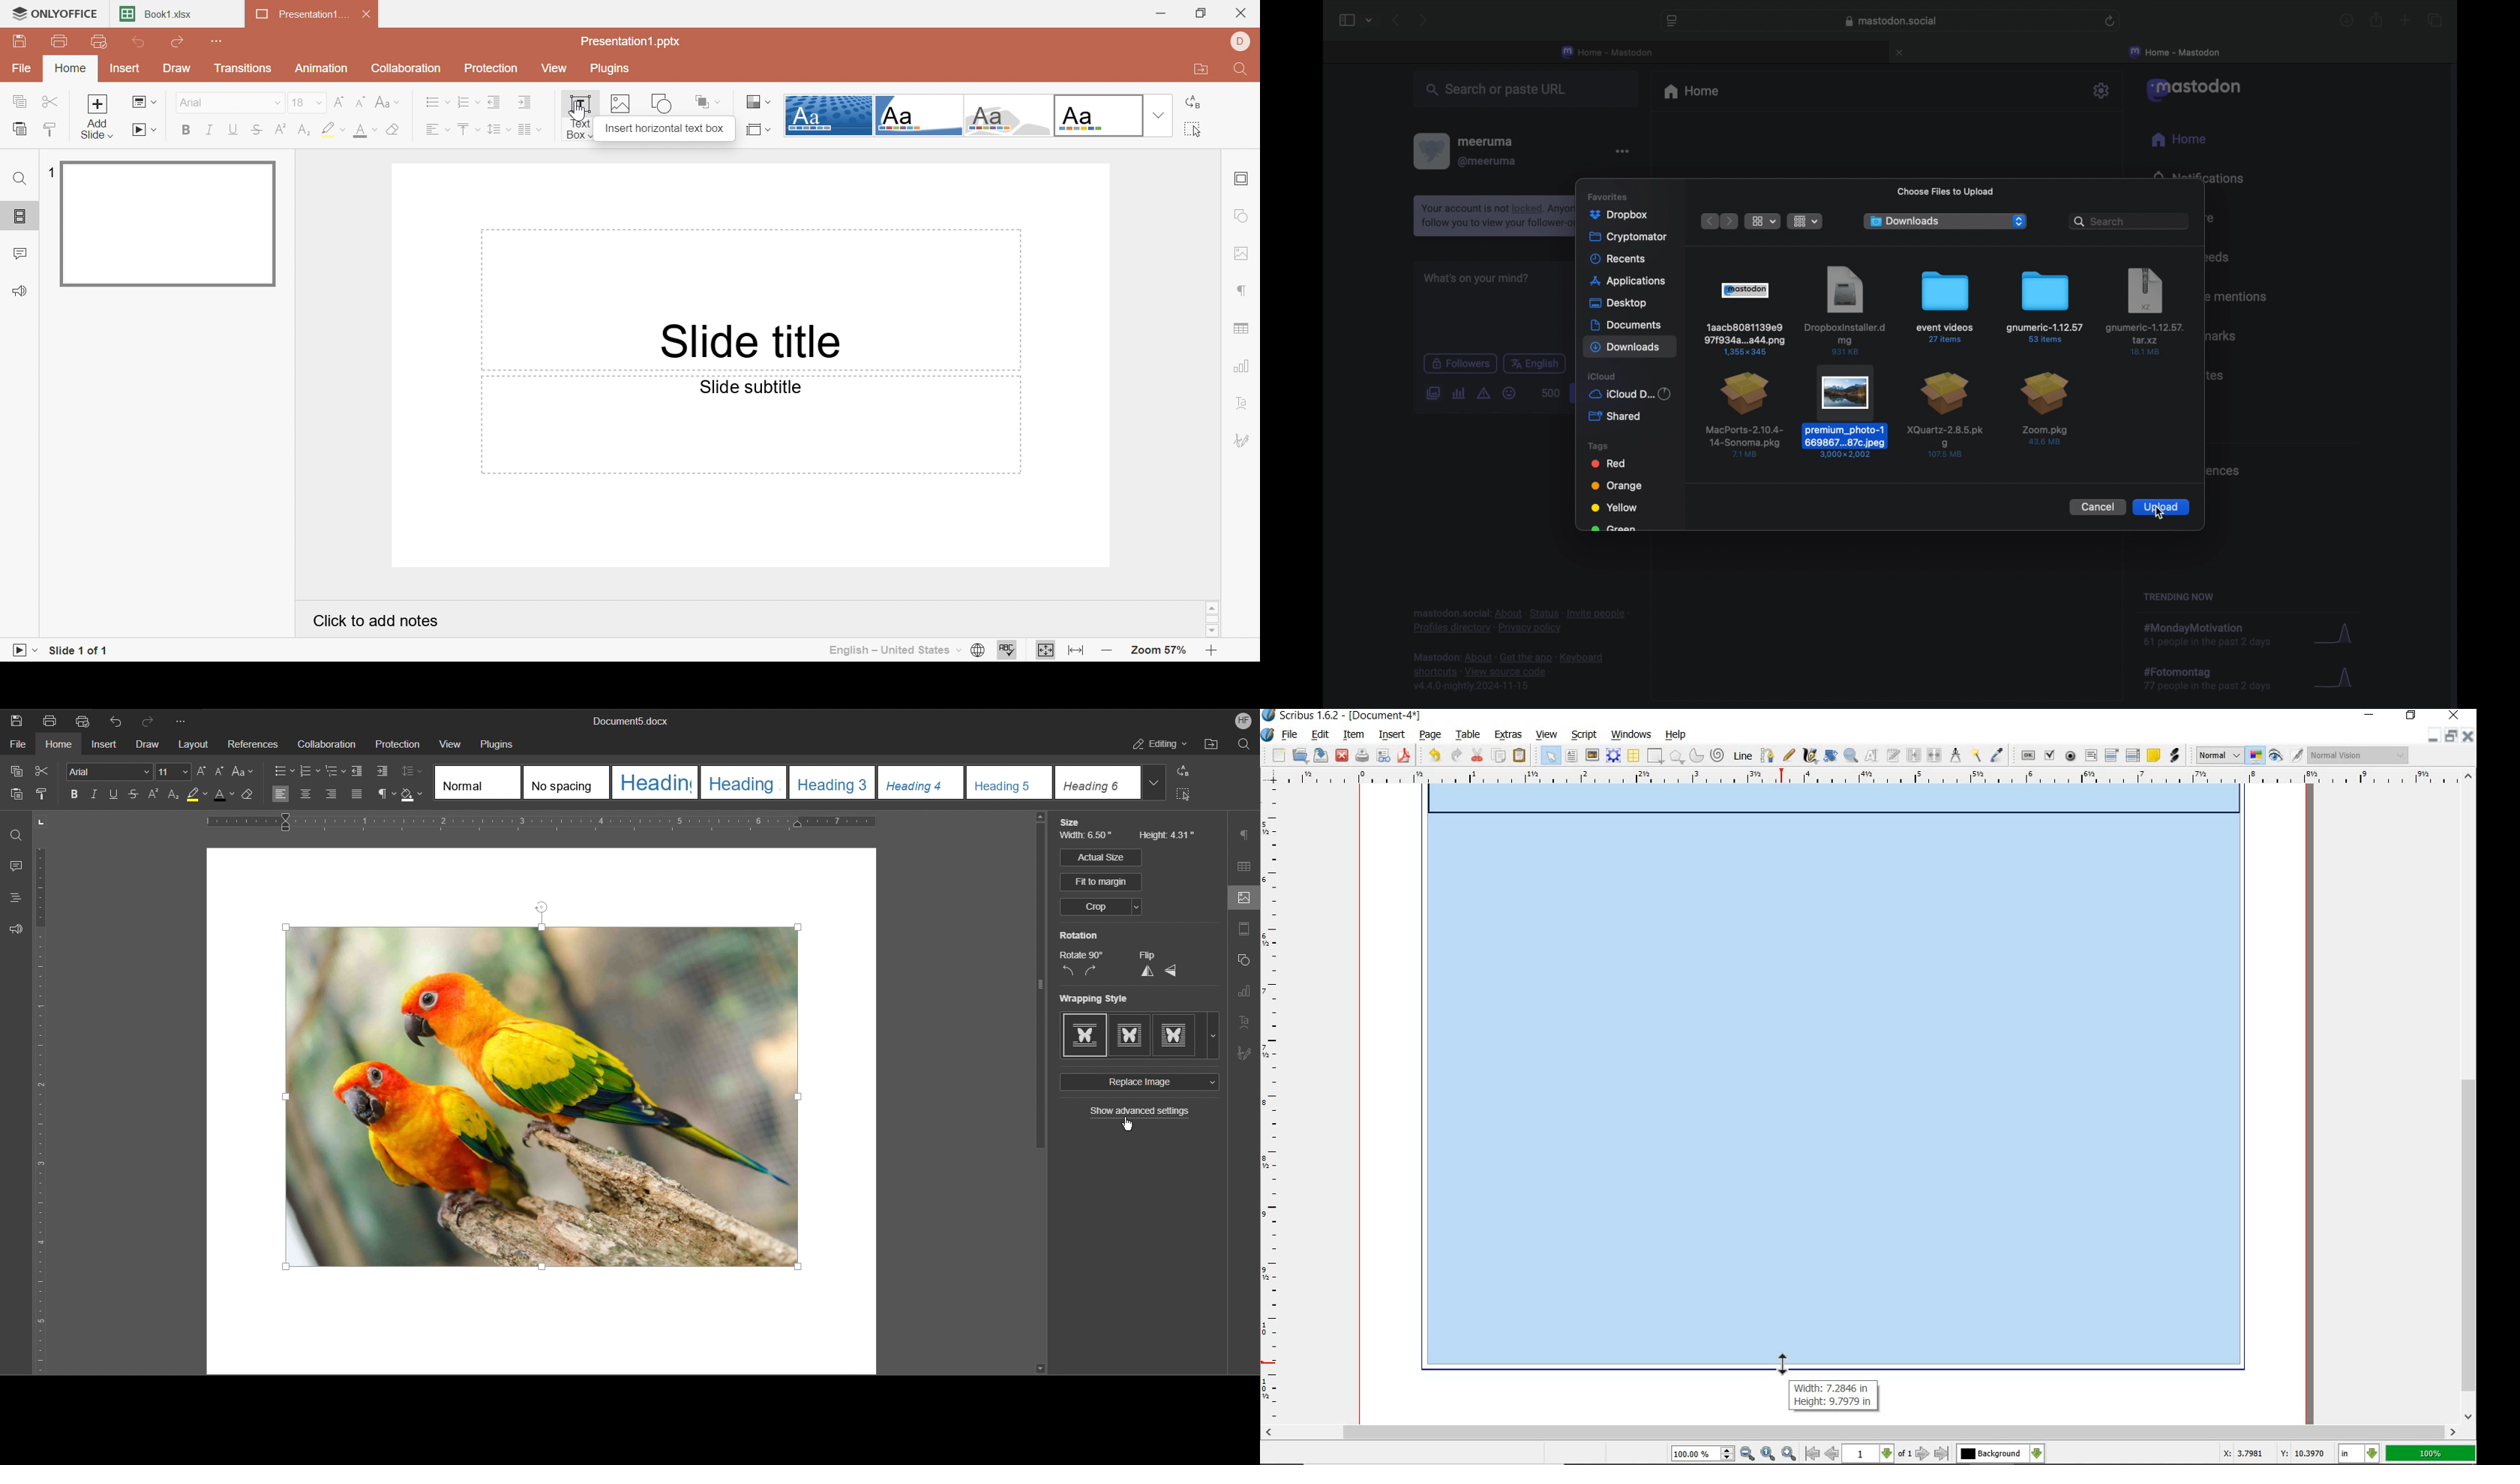 Image resolution: width=2520 pixels, height=1484 pixels. What do you see at coordinates (1073, 822) in the screenshot?
I see `Size` at bounding box center [1073, 822].